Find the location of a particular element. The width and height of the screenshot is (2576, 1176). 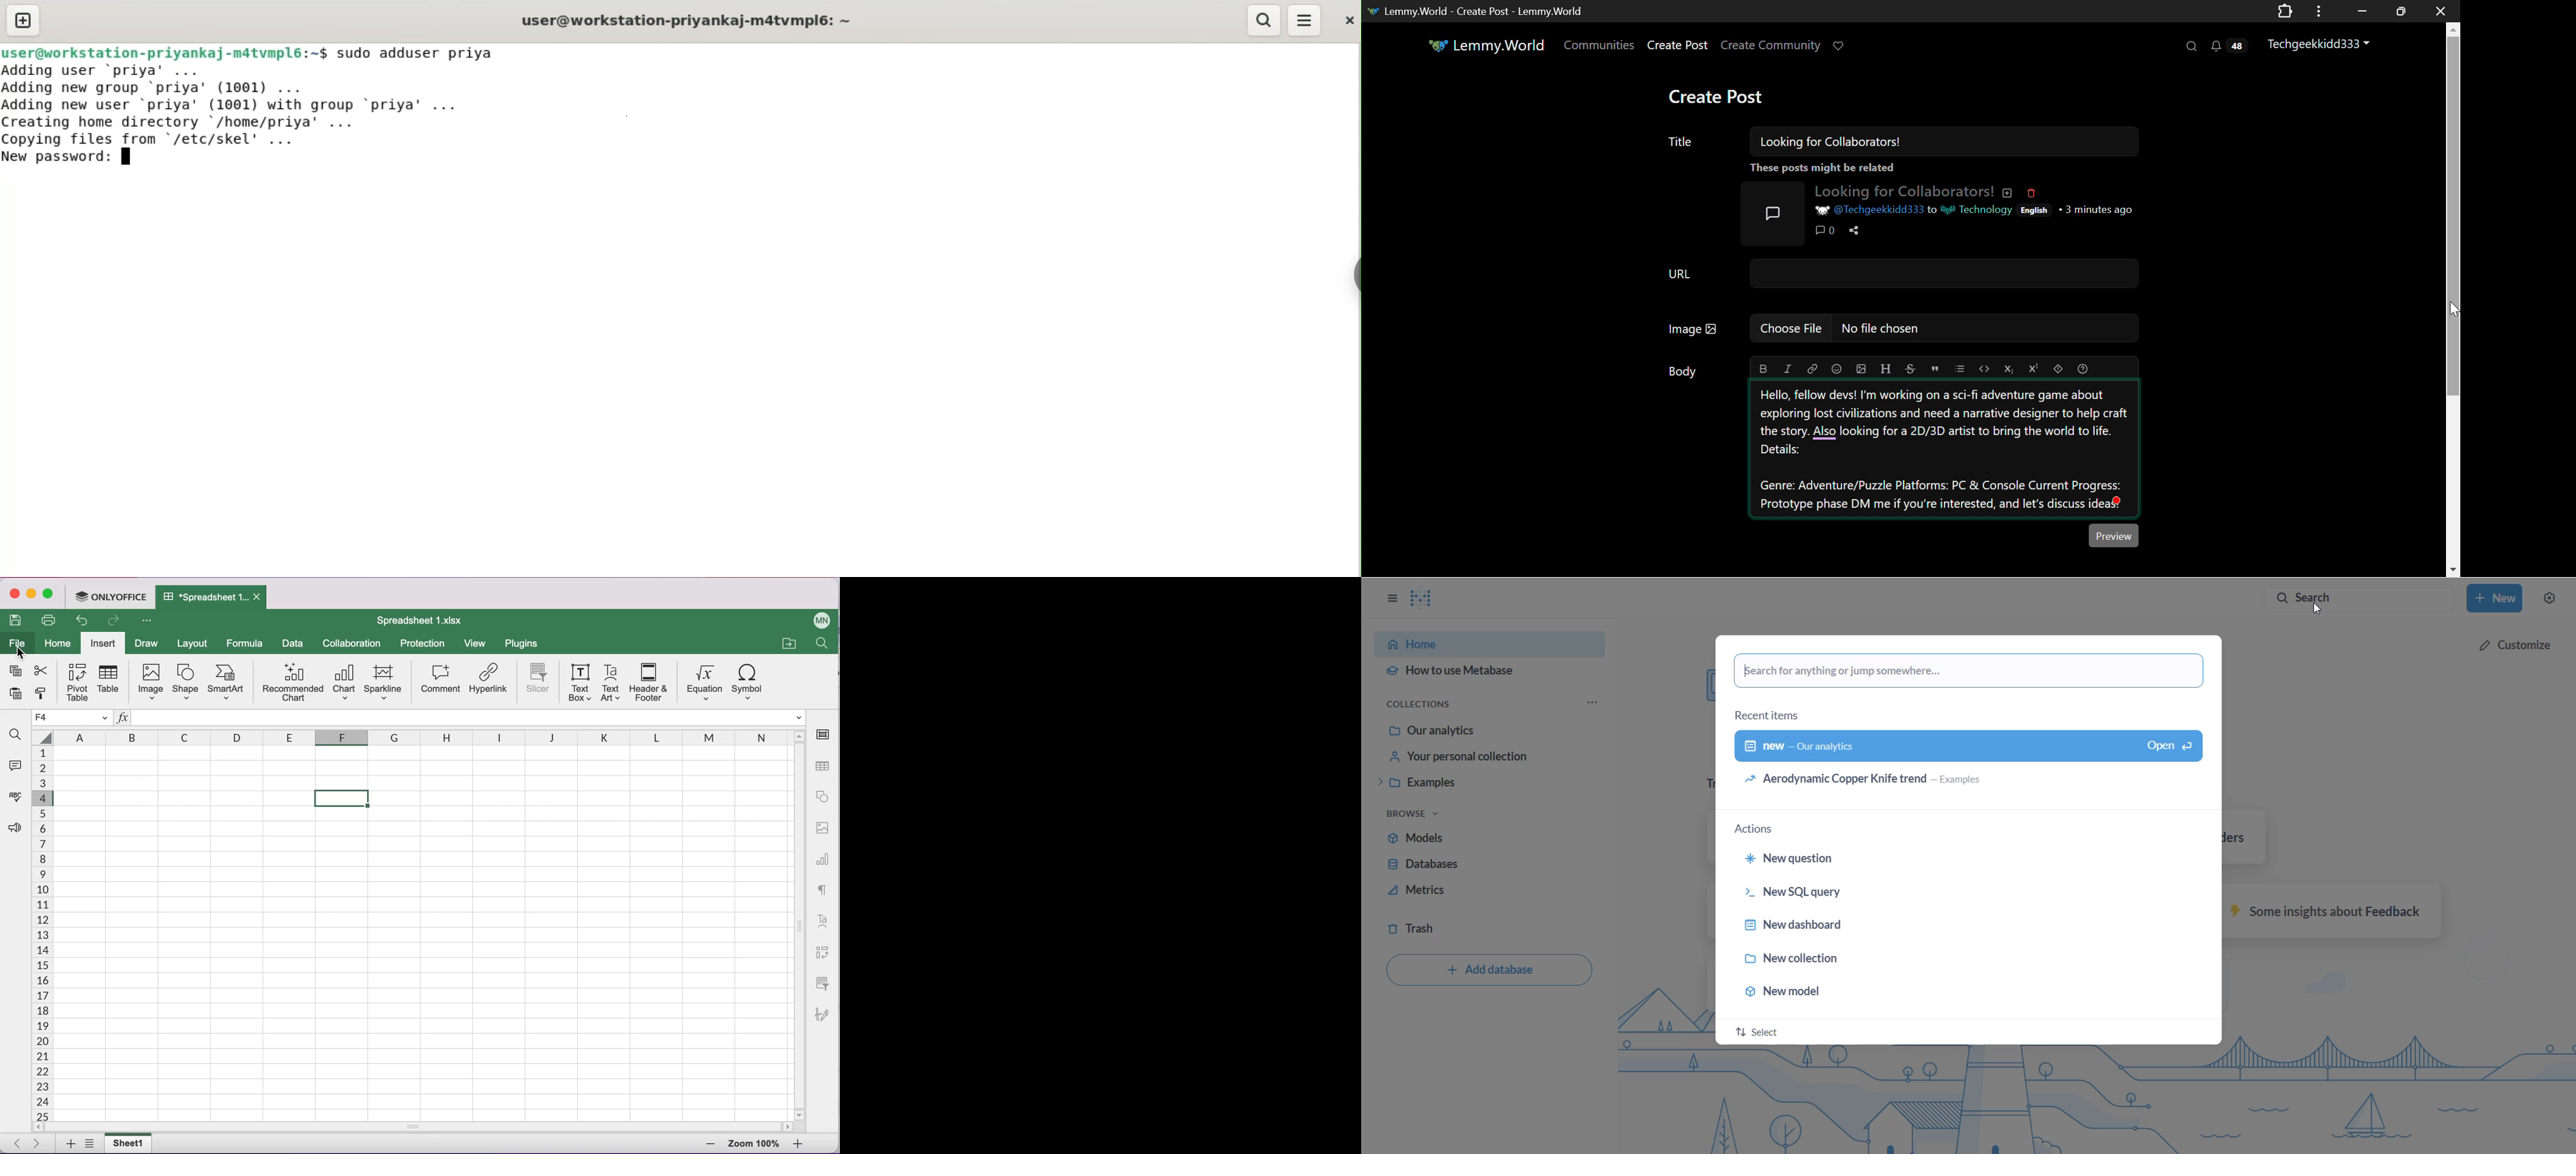

Donate to Lemmy is located at coordinates (1840, 46).